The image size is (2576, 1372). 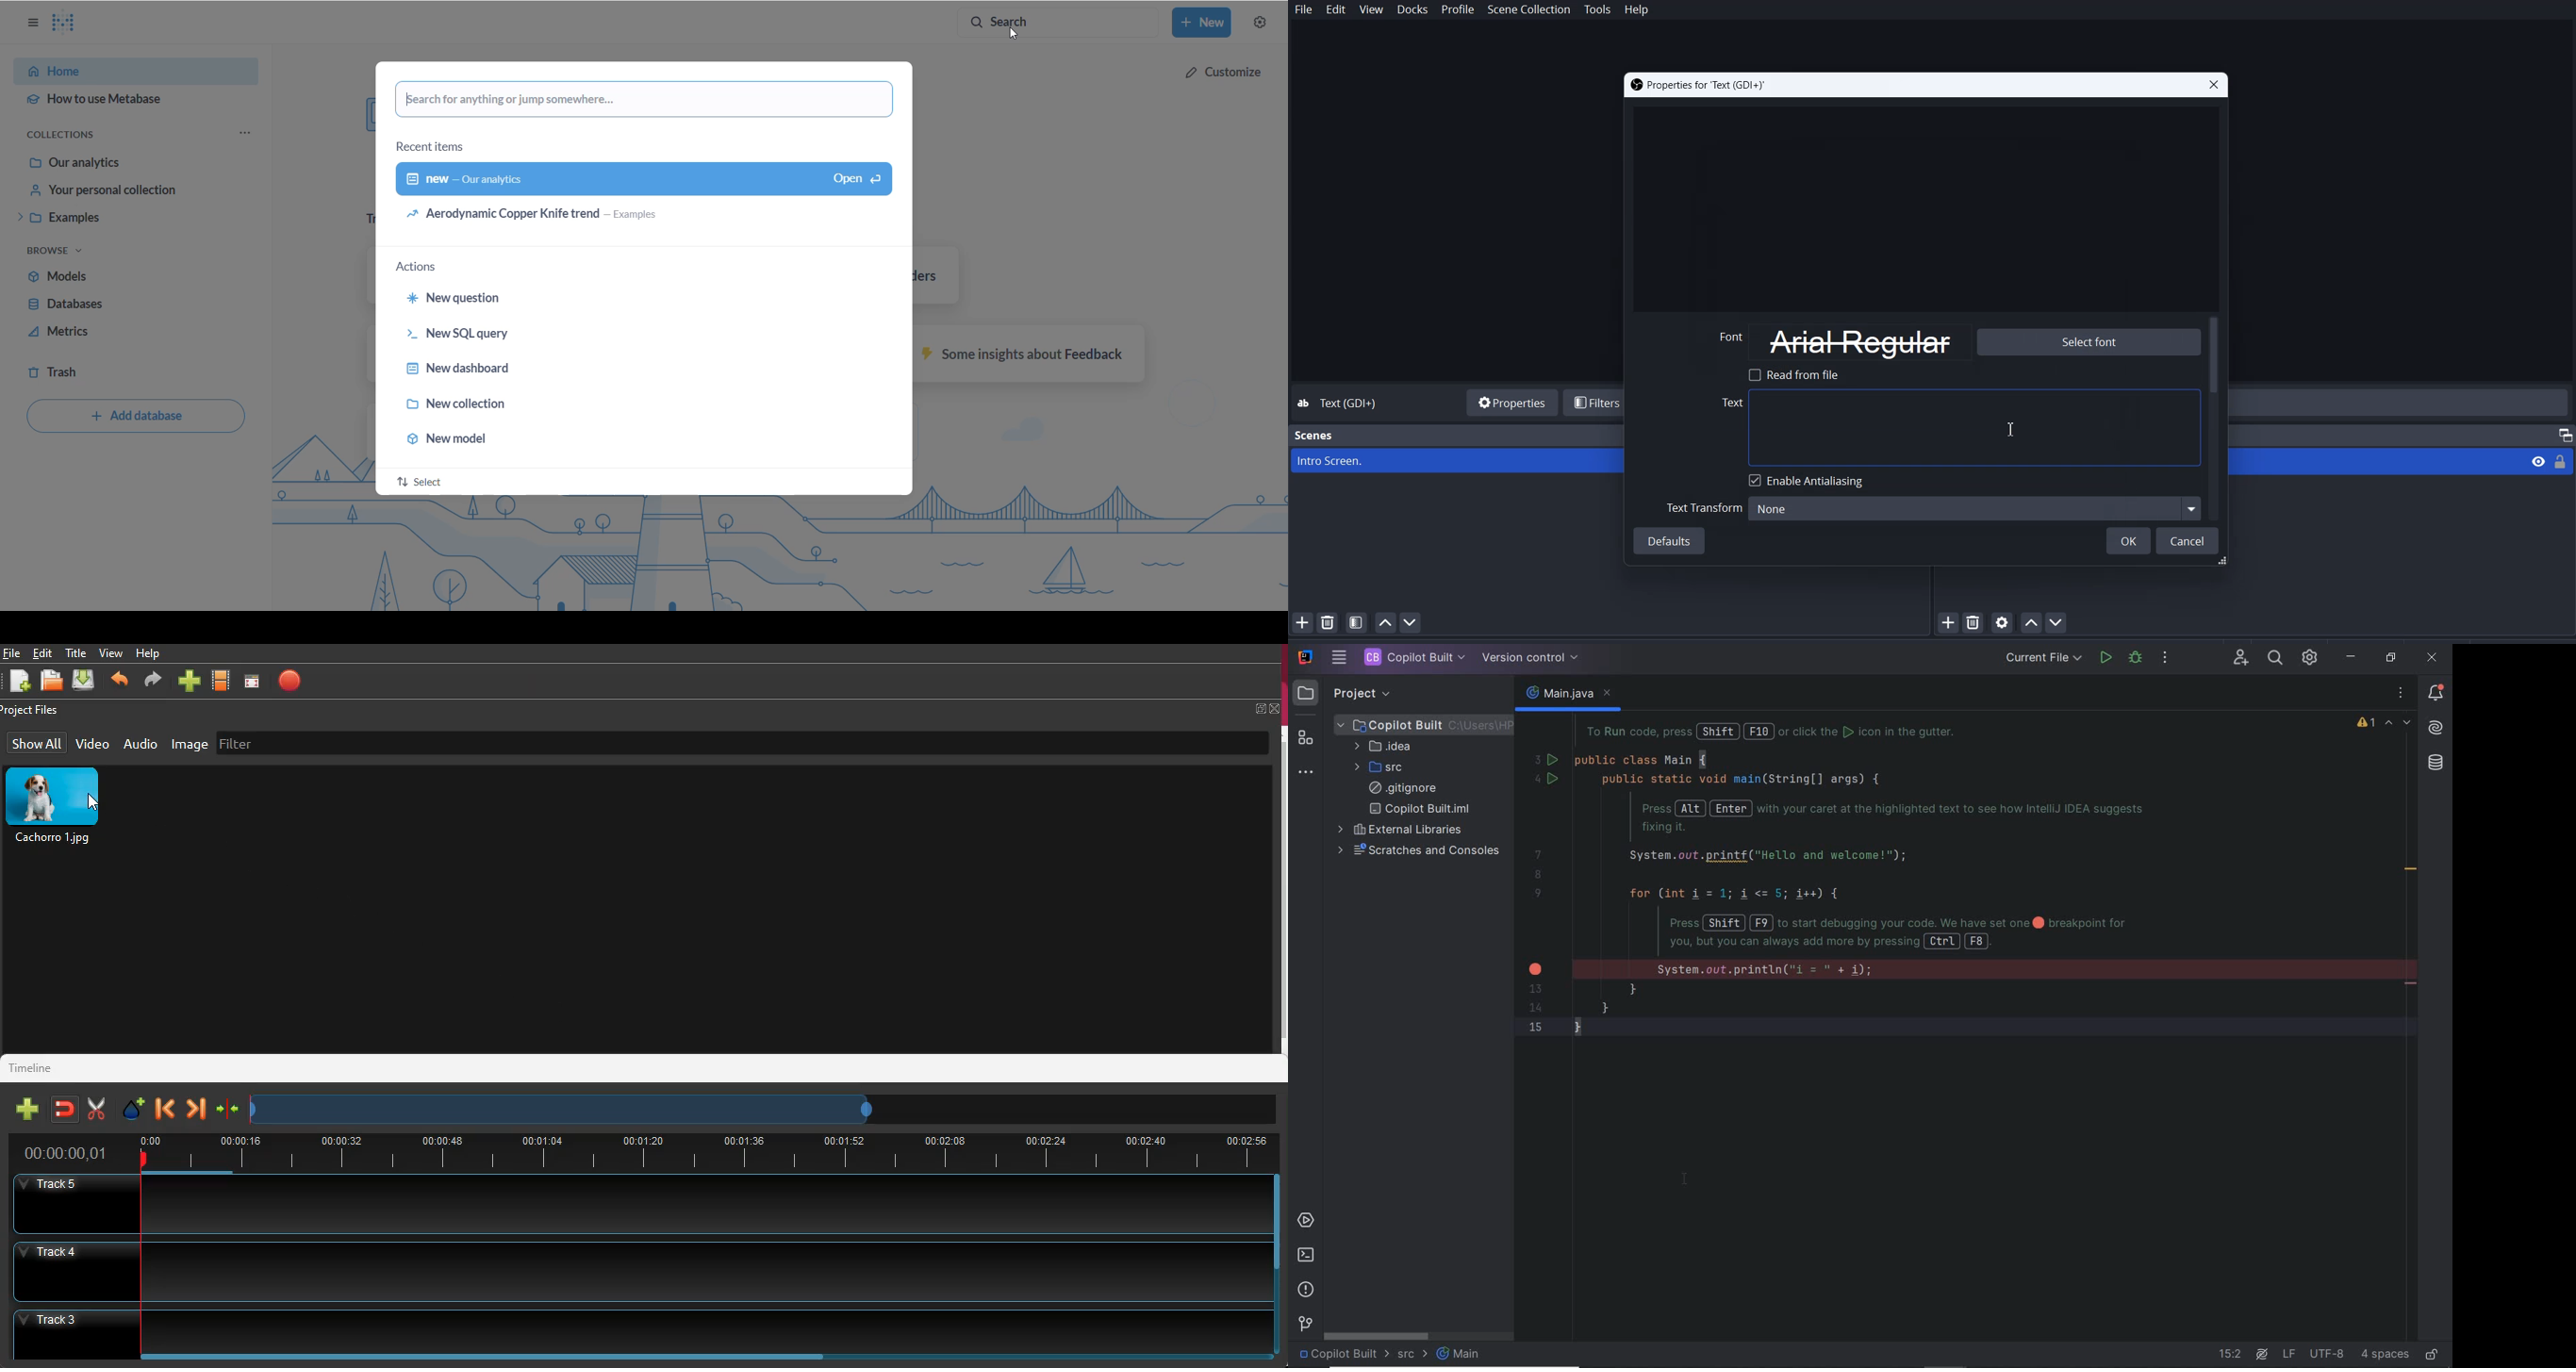 What do you see at coordinates (1598, 10) in the screenshot?
I see `Tools` at bounding box center [1598, 10].